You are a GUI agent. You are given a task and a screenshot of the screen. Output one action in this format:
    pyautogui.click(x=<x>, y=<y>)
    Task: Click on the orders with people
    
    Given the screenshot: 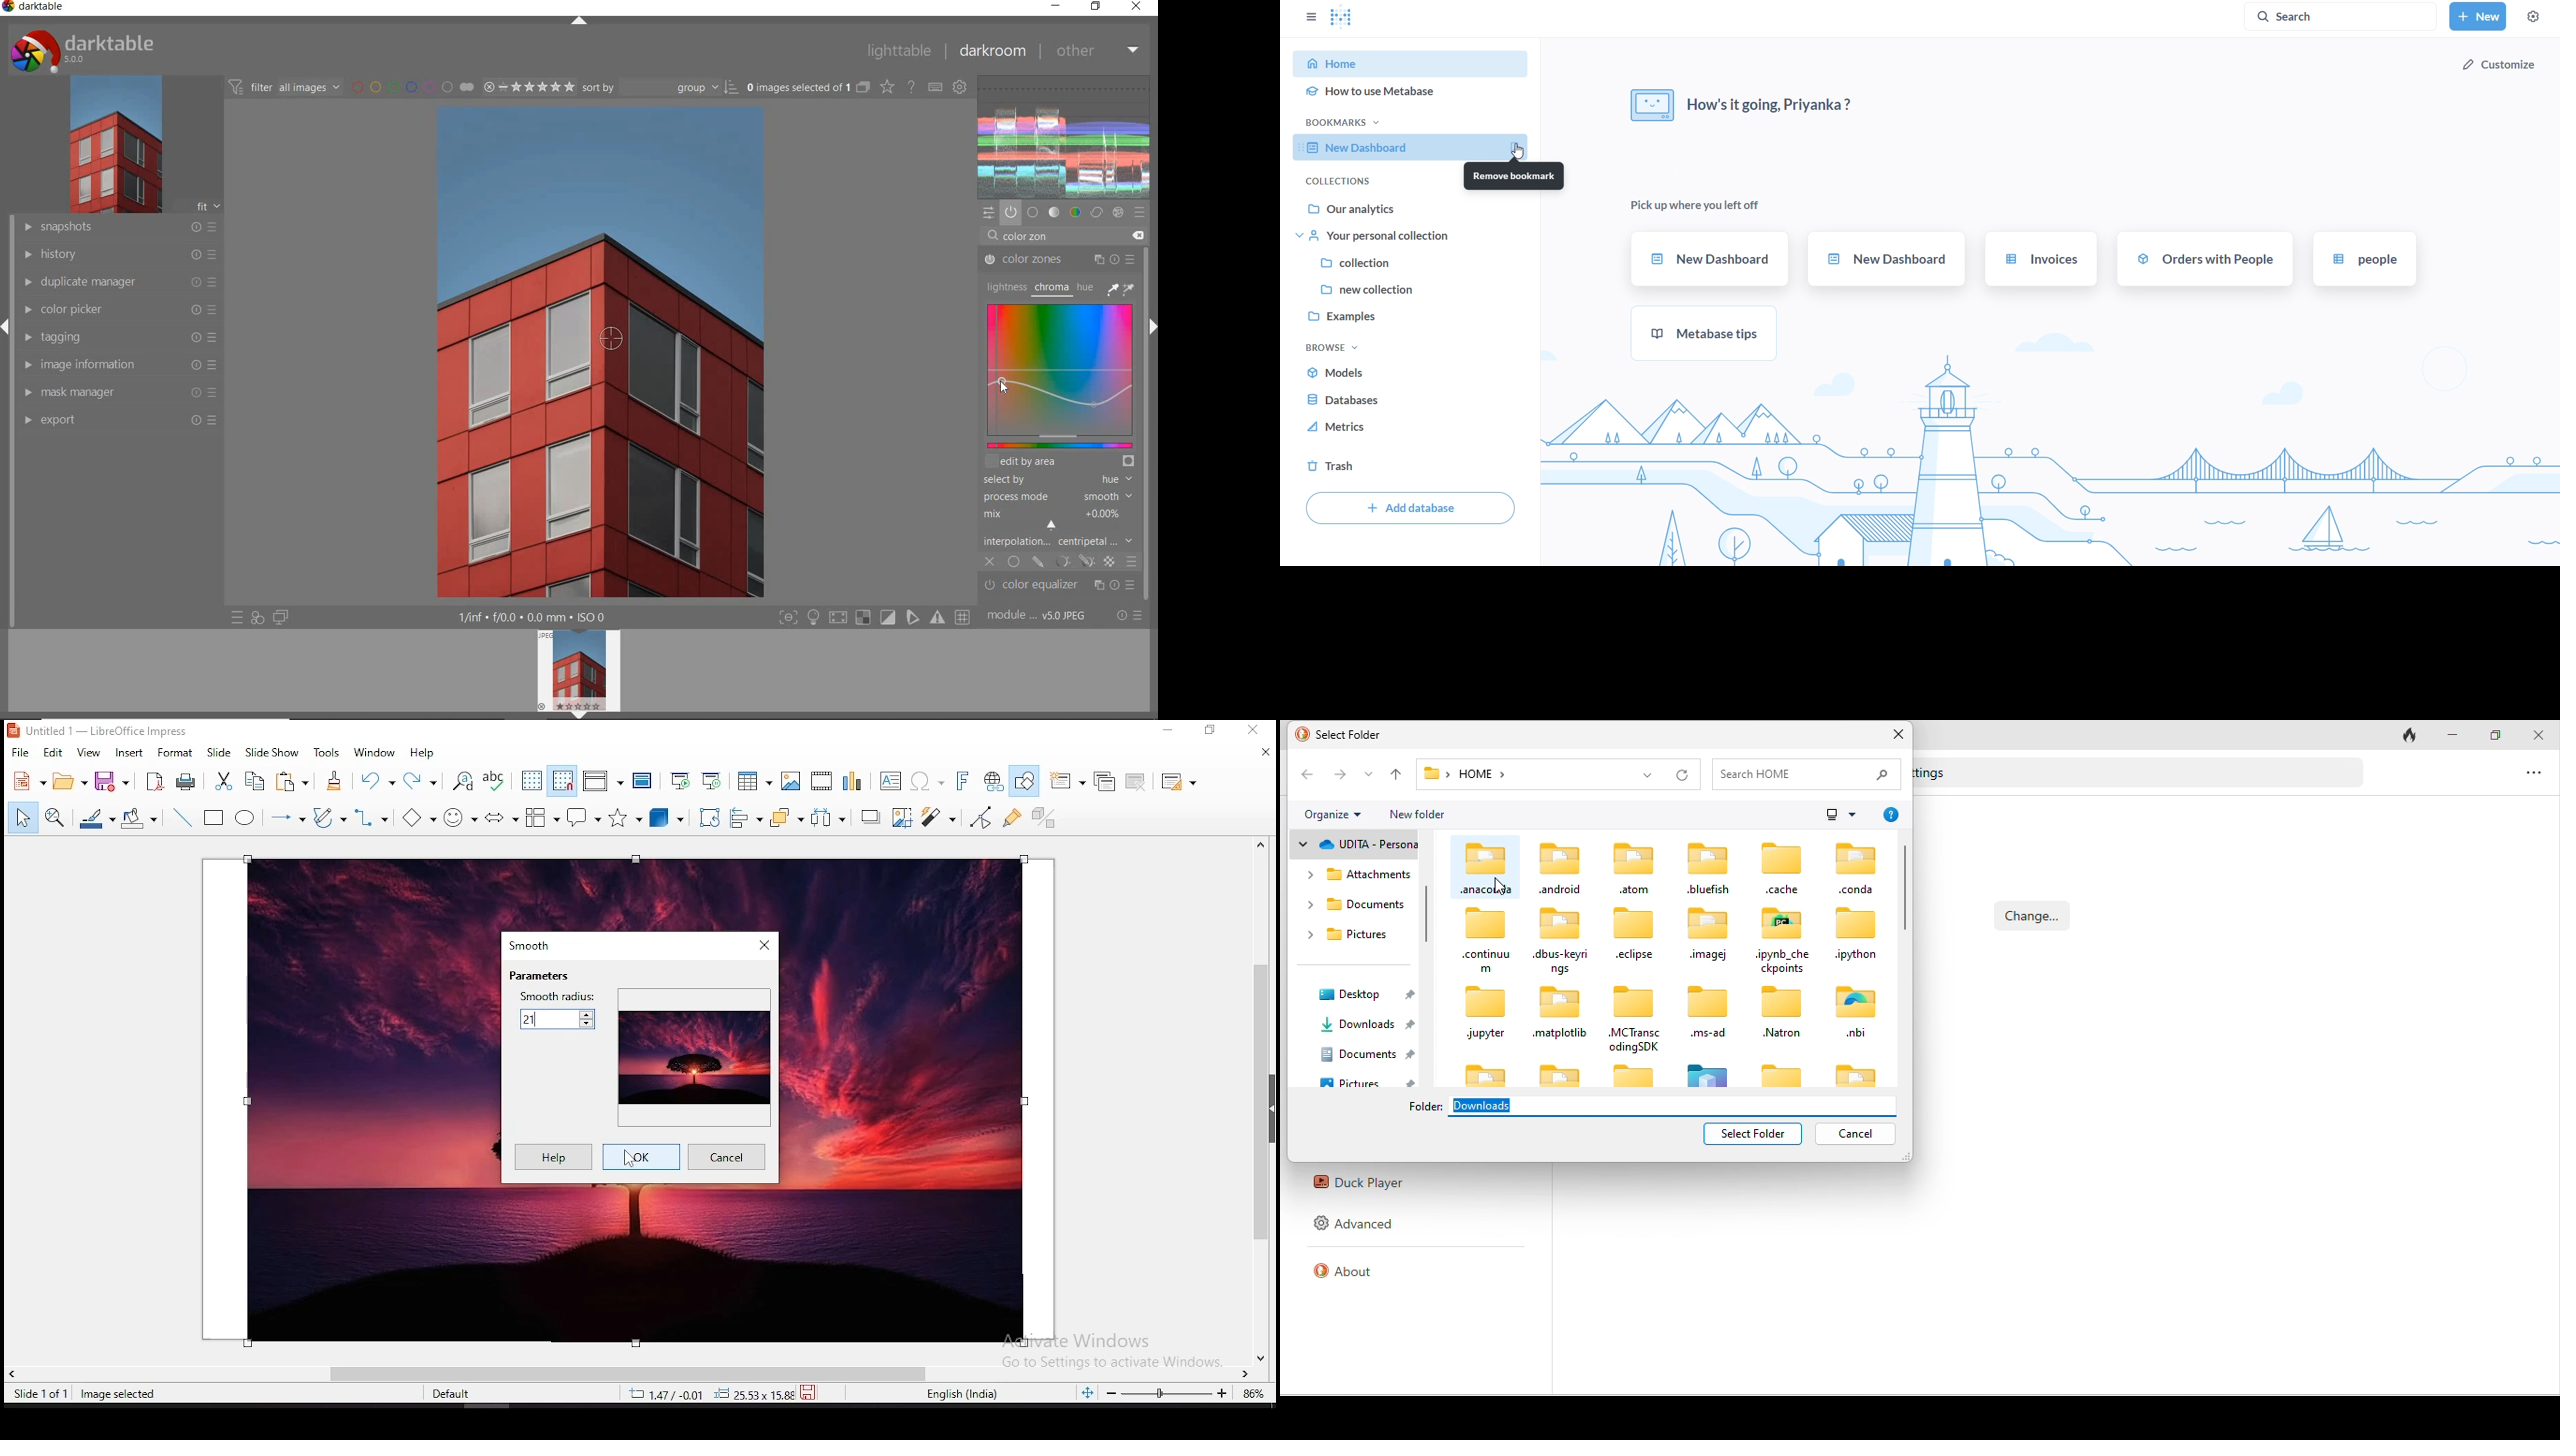 What is the action you would take?
    pyautogui.click(x=2205, y=258)
    